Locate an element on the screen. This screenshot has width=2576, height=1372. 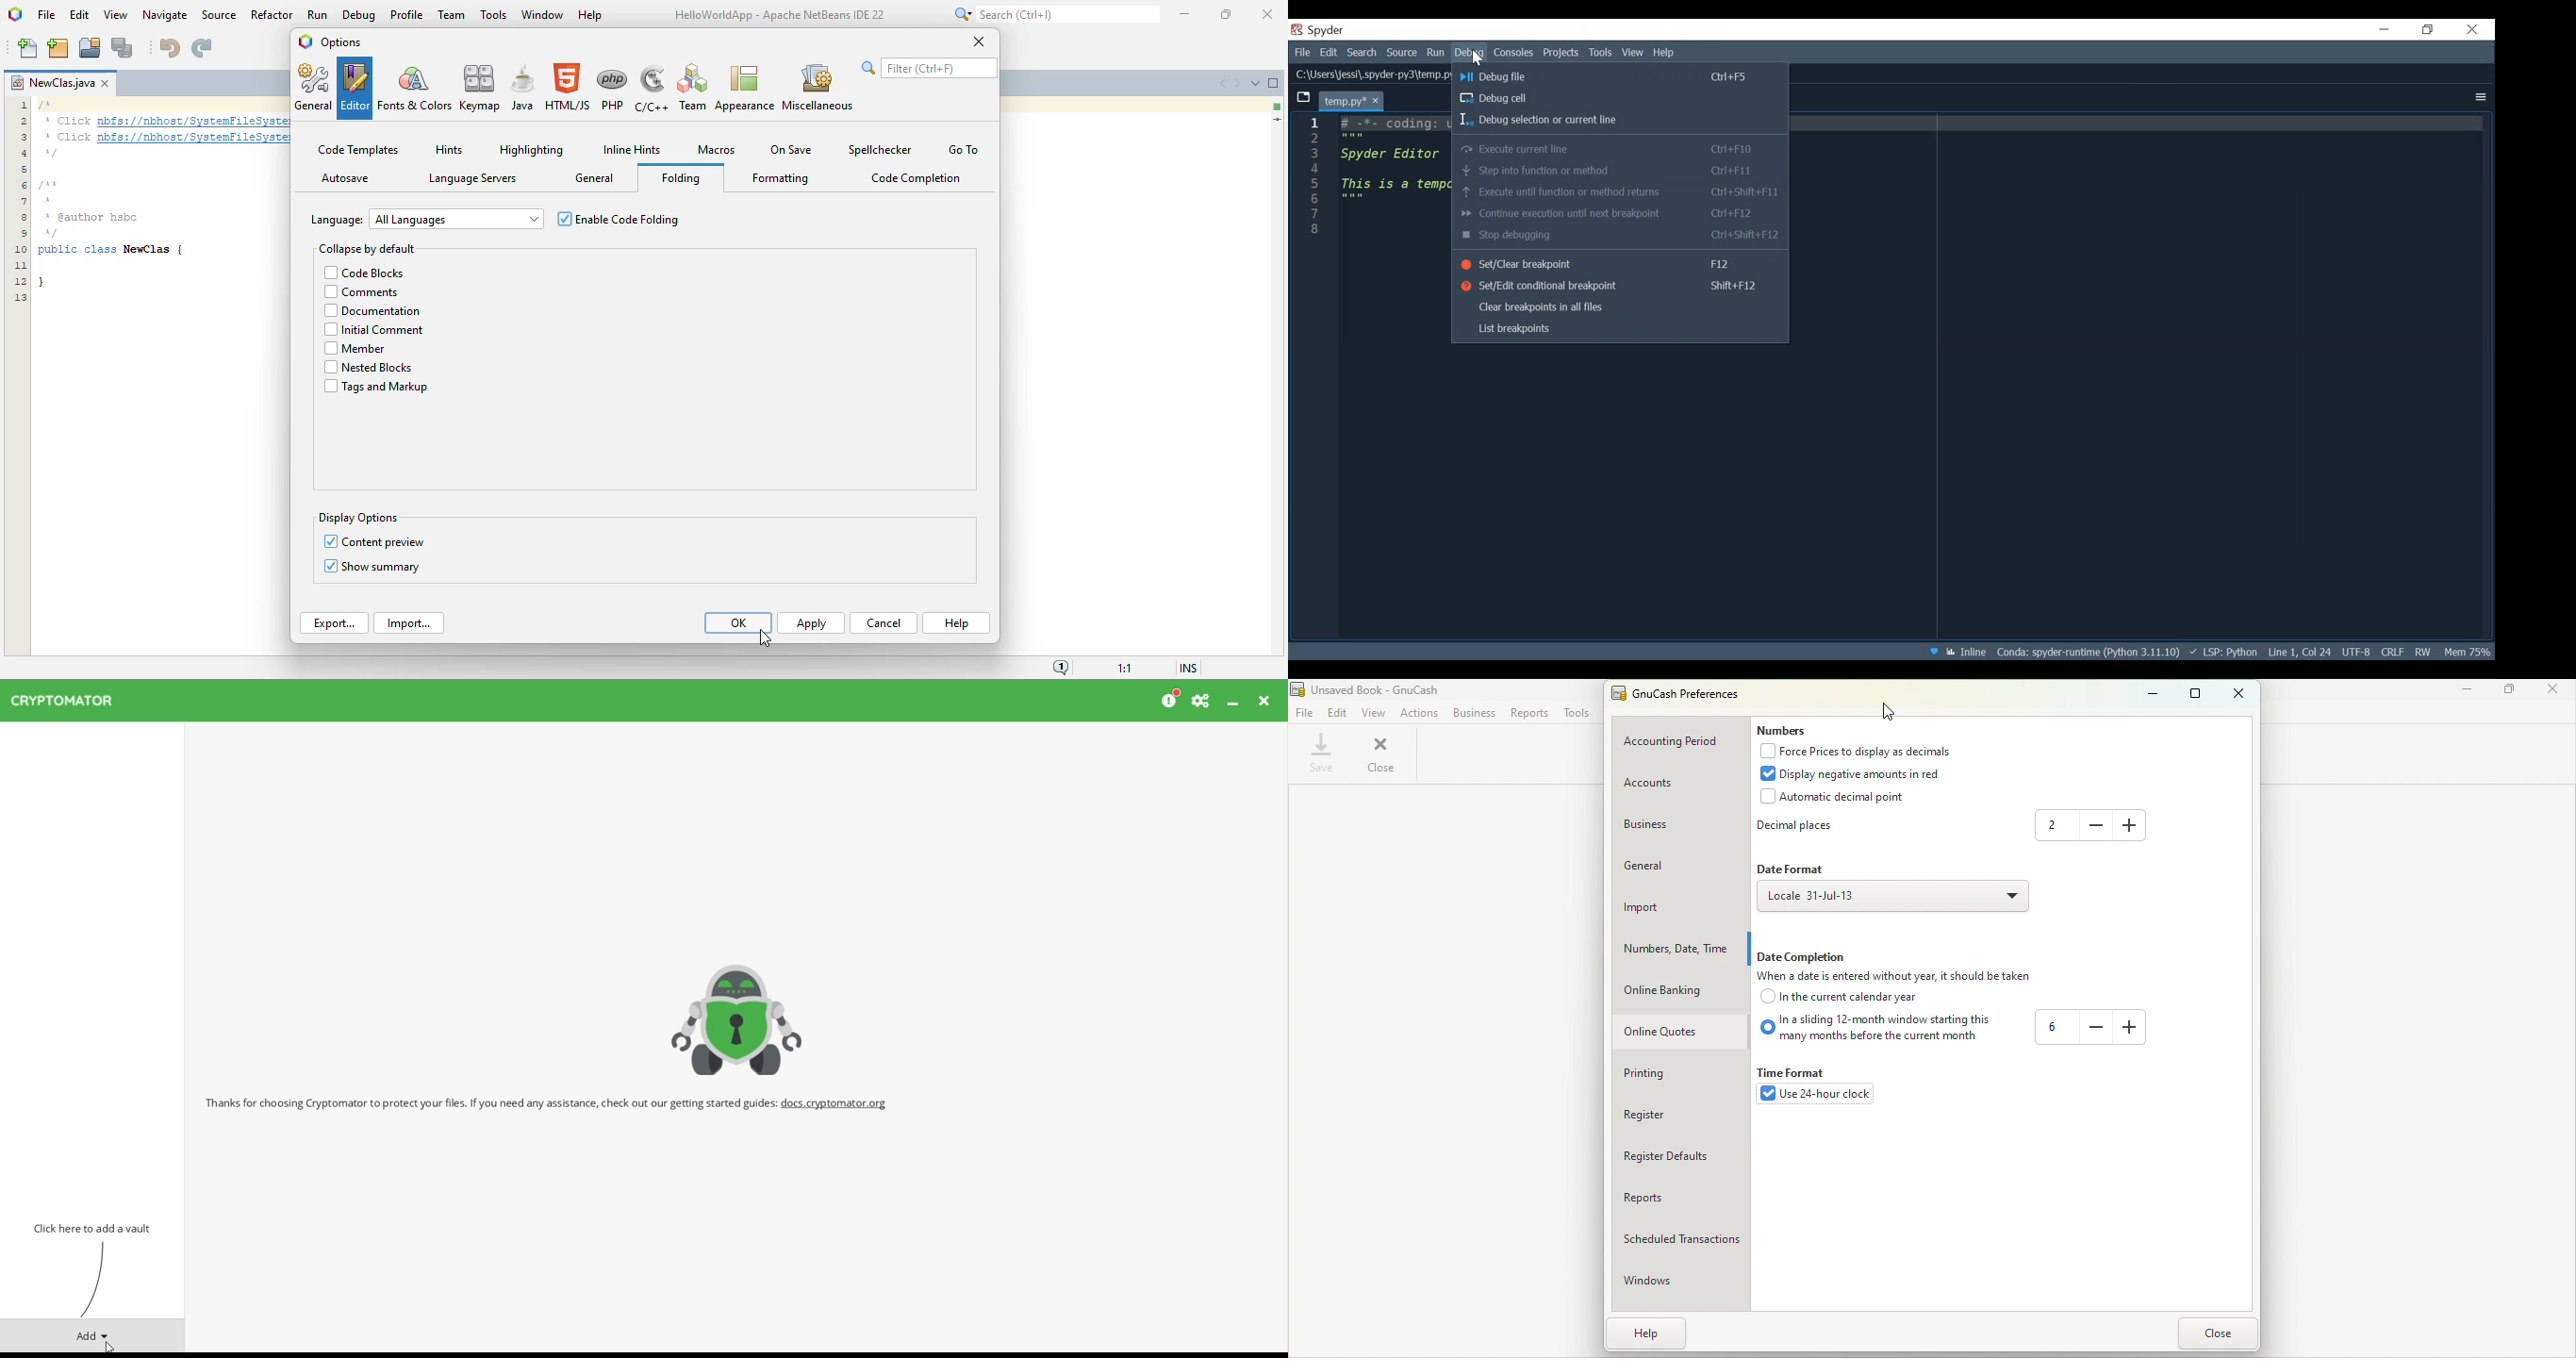
Minimize is located at coordinates (2152, 692).